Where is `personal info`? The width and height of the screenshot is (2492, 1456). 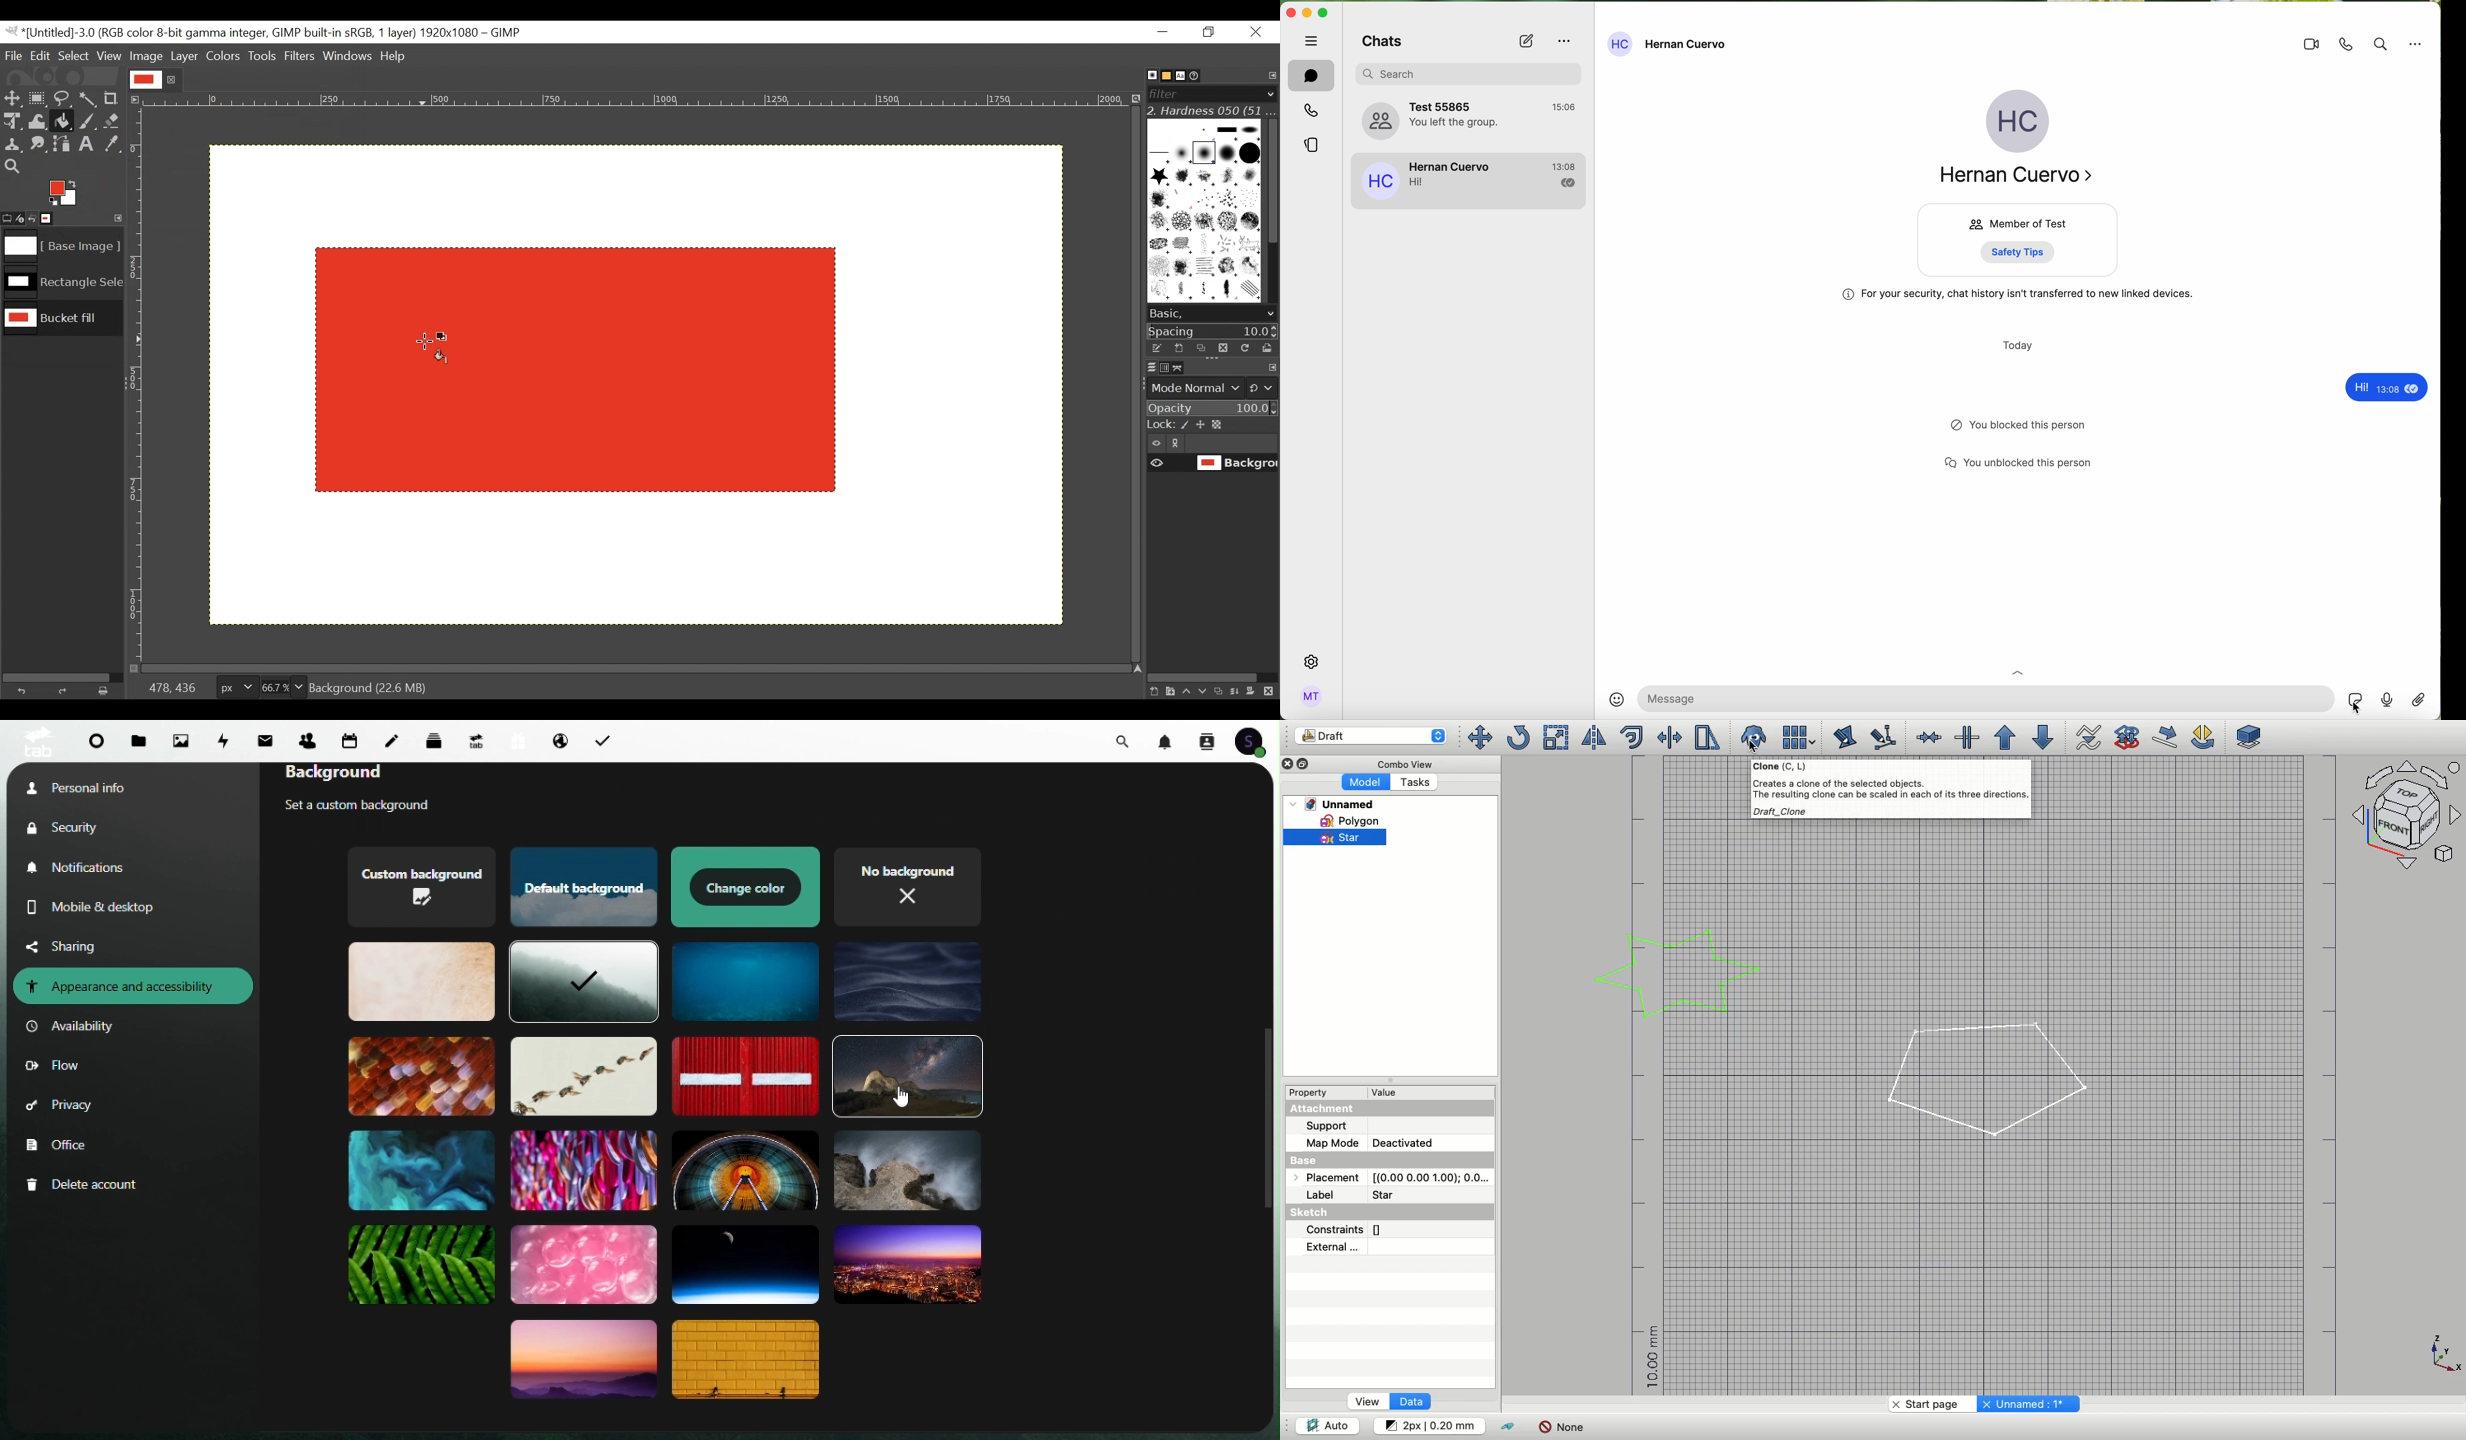 personal info is located at coordinates (101, 786).